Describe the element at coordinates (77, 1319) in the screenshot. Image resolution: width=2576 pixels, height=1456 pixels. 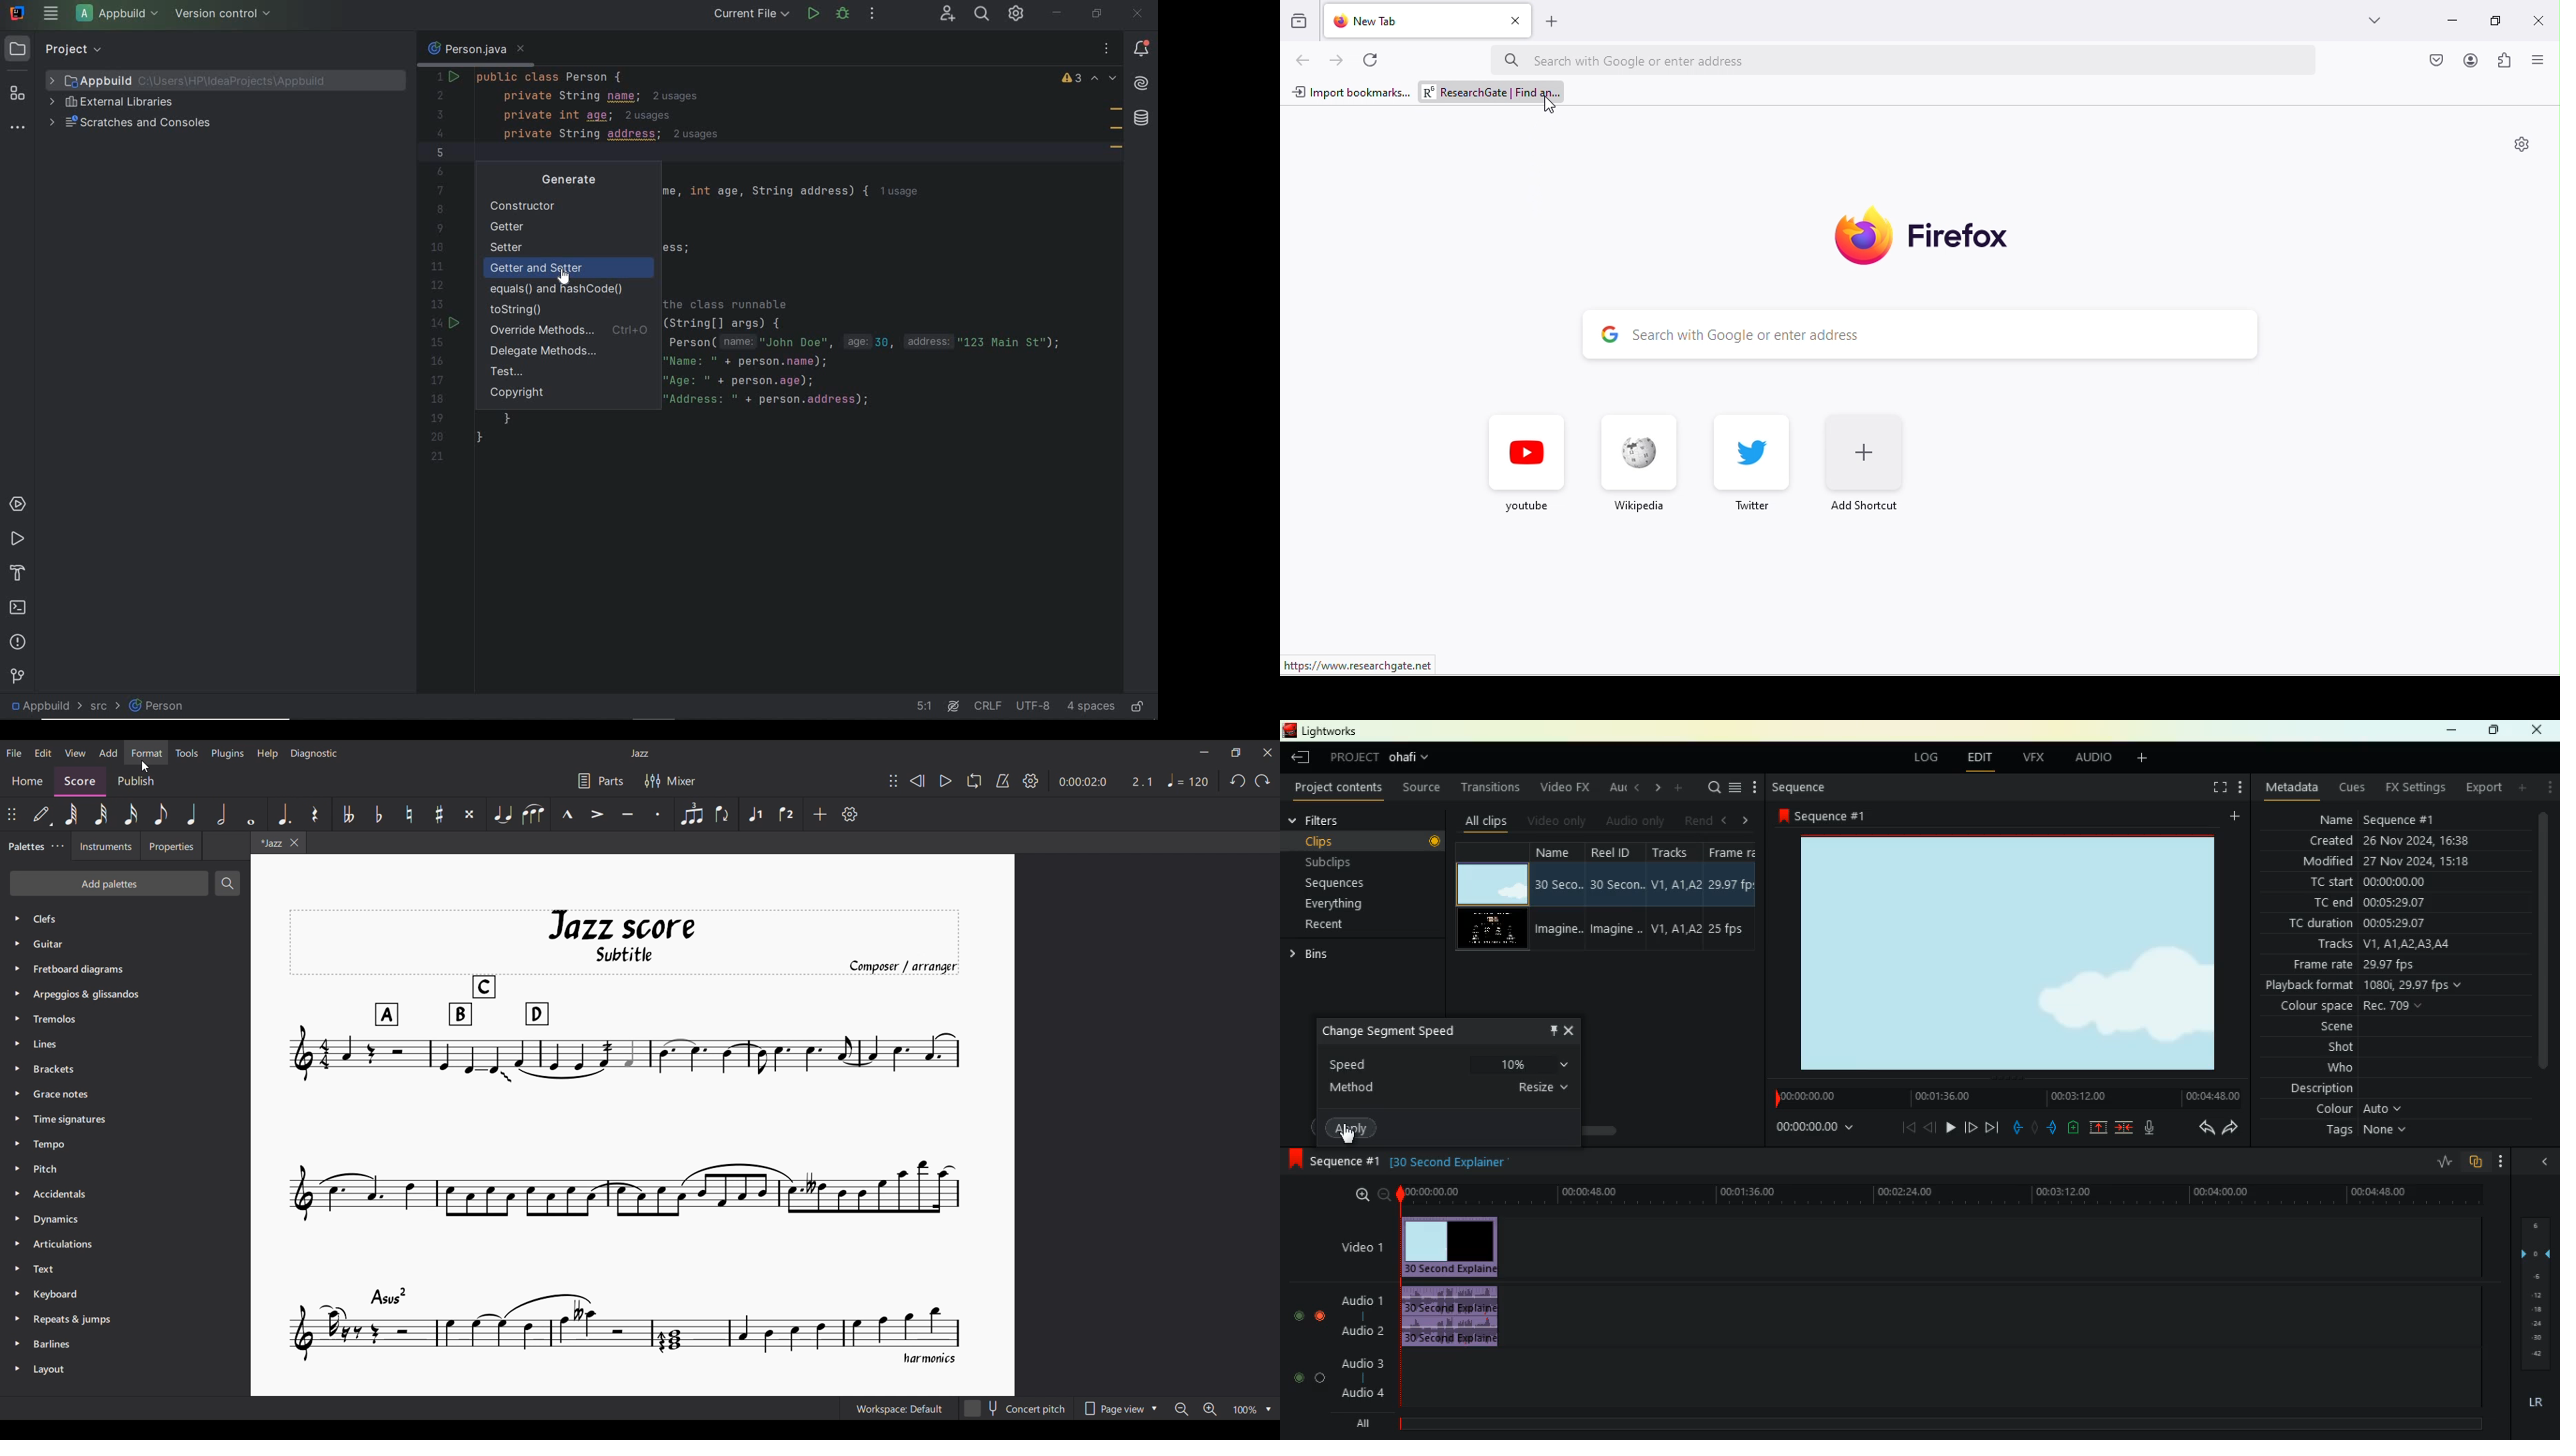
I see `Repeats` at that location.